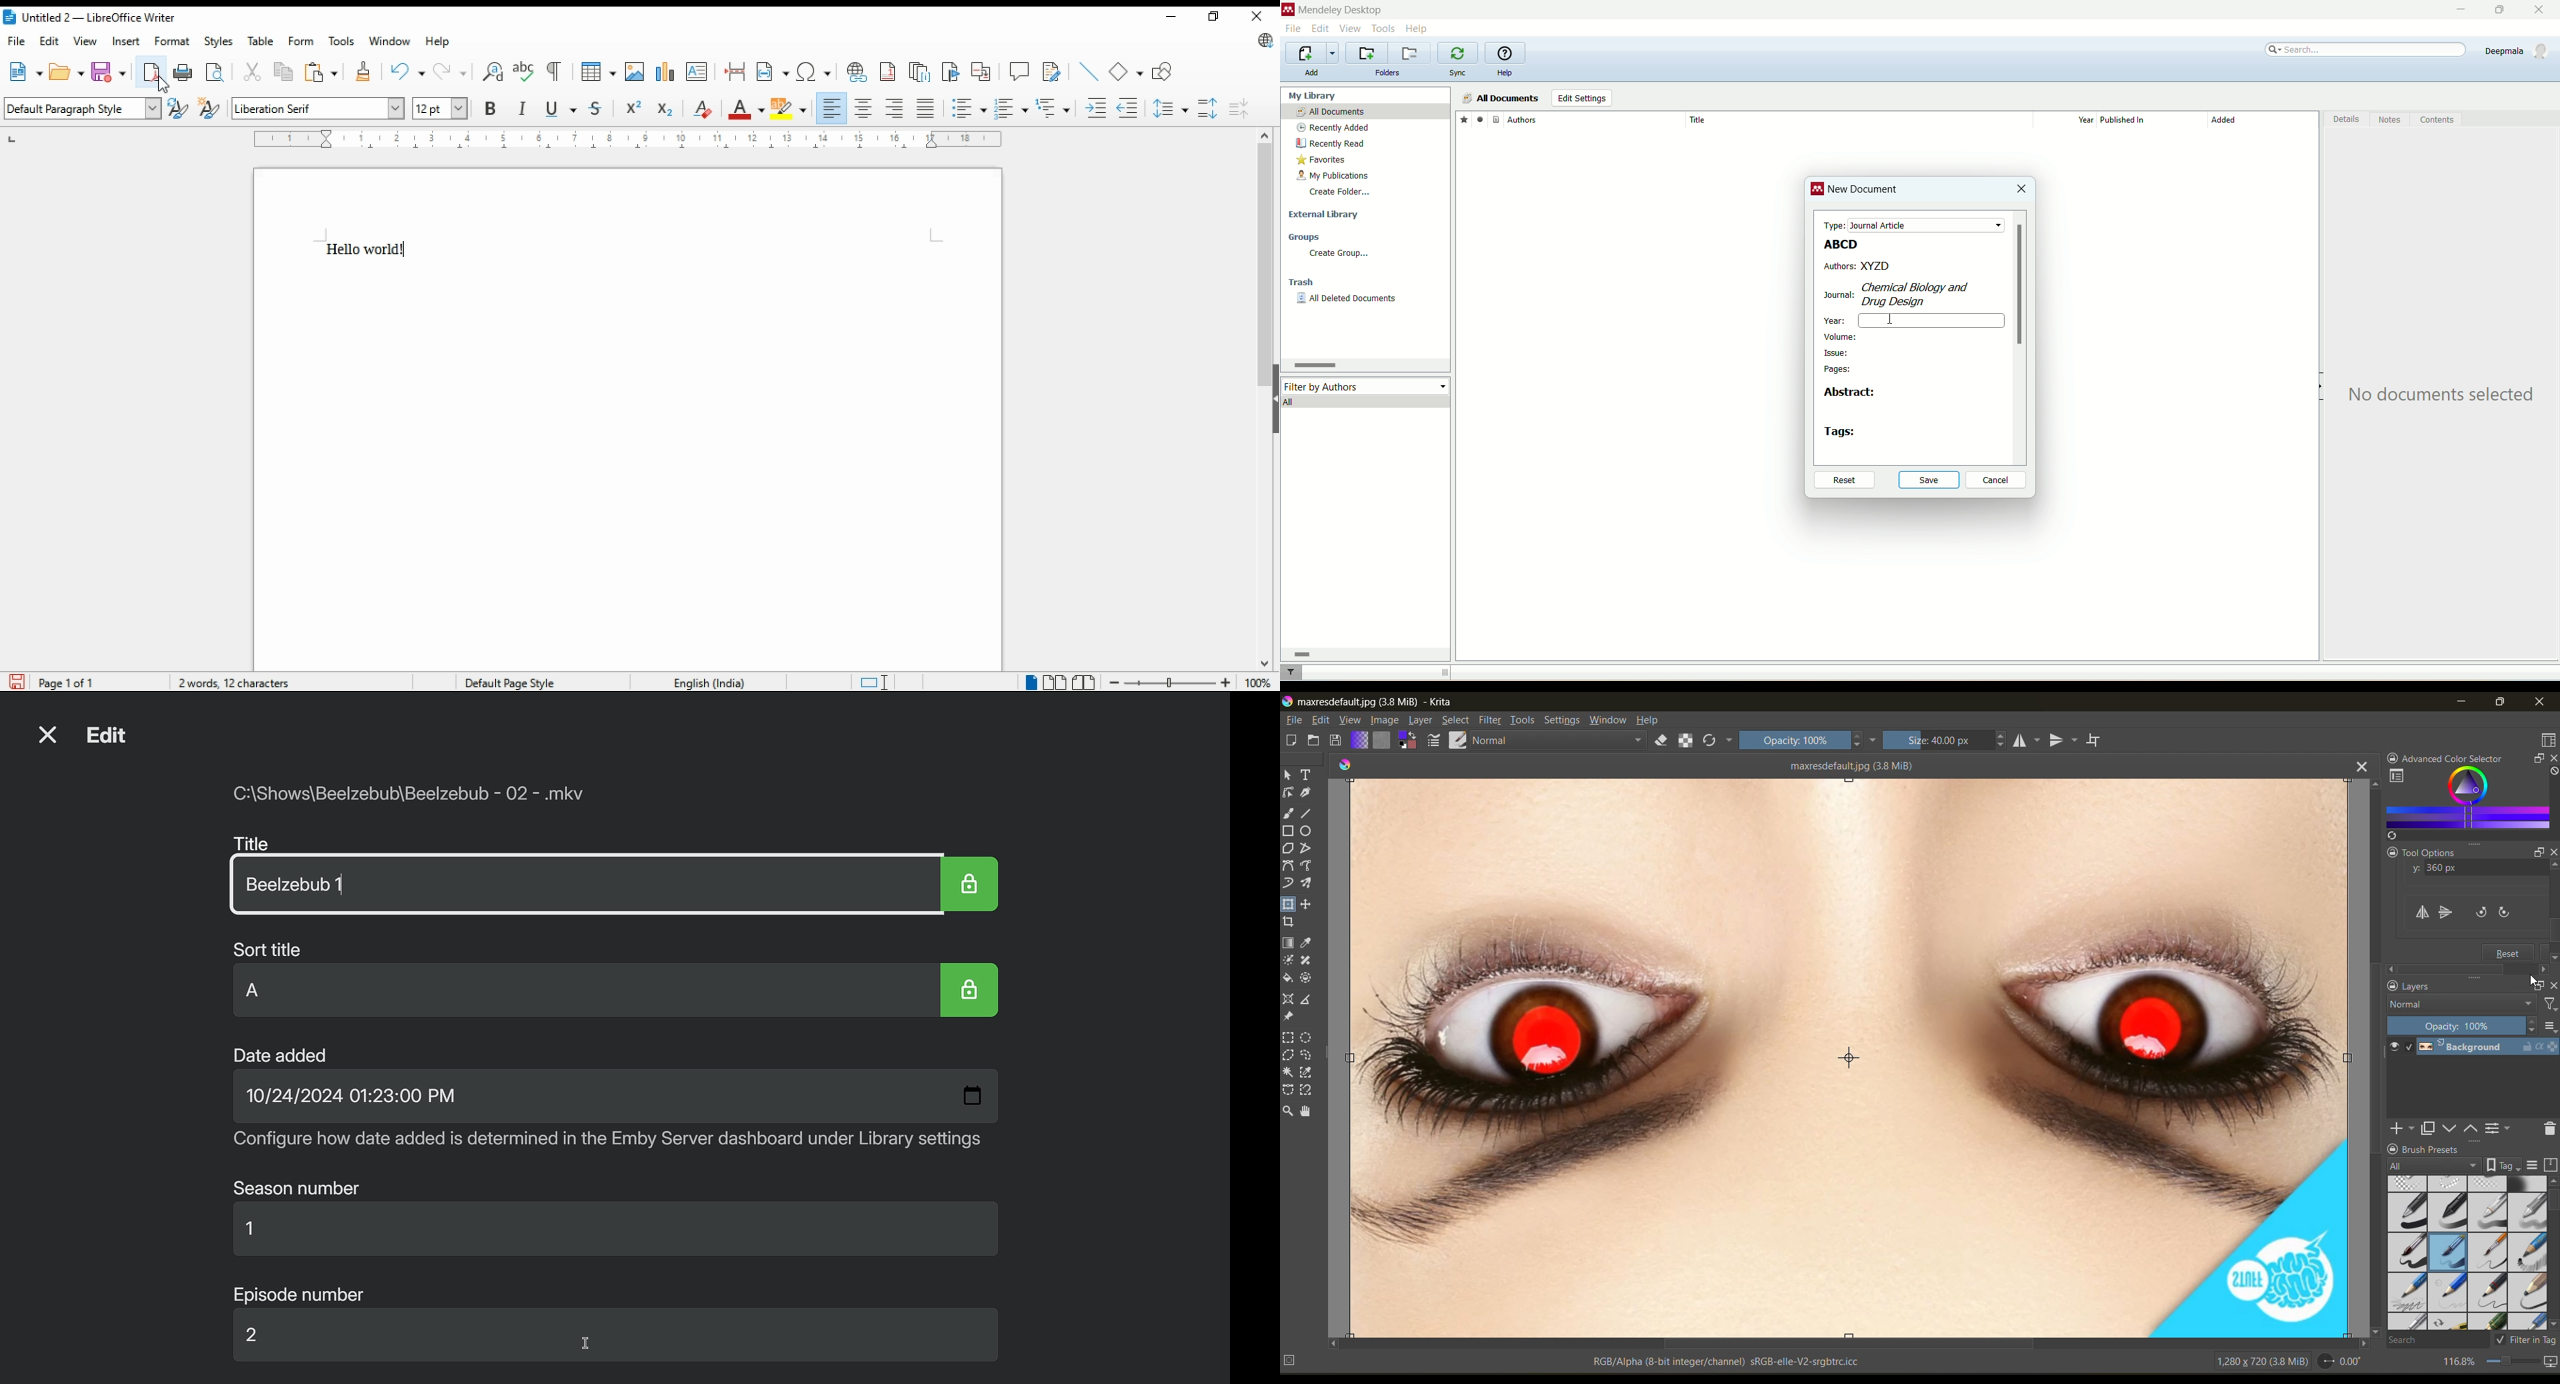 This screenshot has width=2576, height=1400. Describe the element at coordinates (1858, 119) in the screenshot. I see `title` at that location.